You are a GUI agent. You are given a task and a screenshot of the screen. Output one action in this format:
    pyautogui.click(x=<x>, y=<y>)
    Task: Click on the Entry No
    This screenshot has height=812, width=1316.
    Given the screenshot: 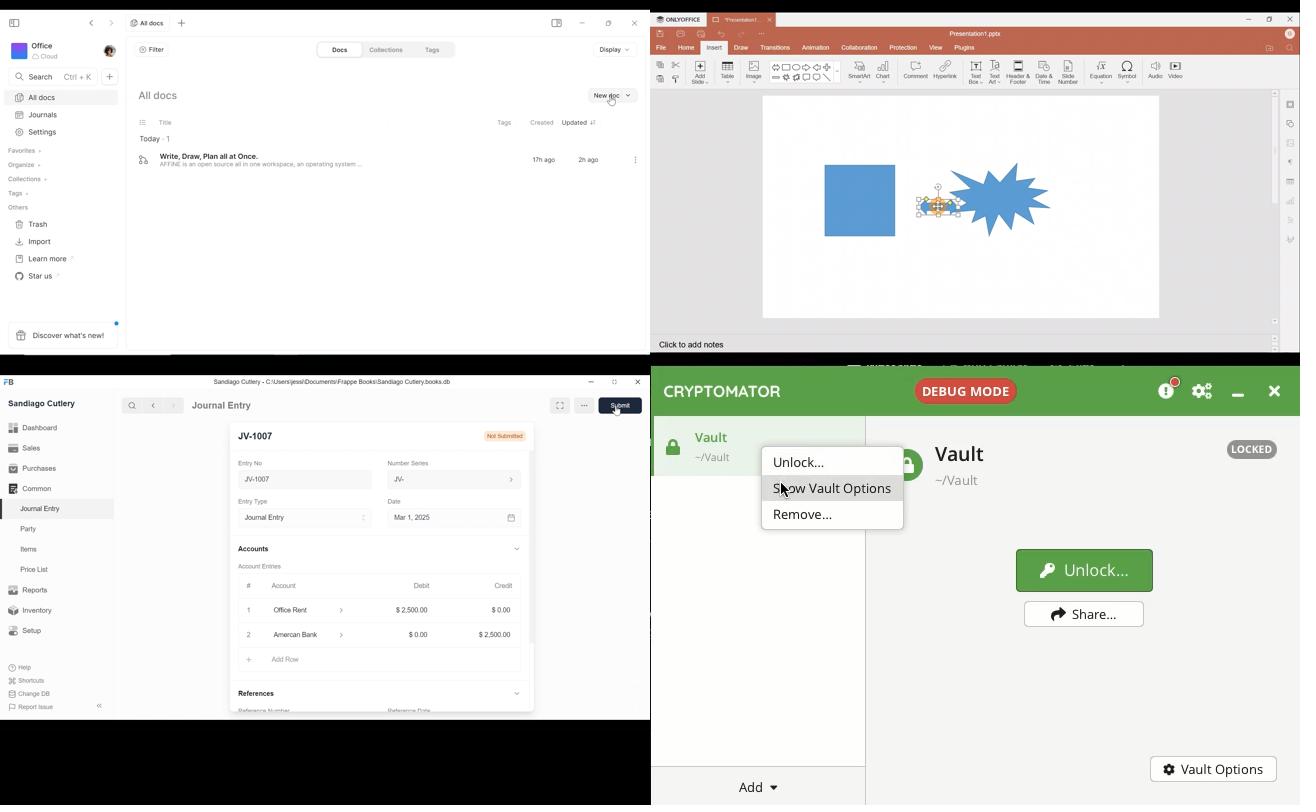 What is the action you would take?
    pyautogui.click(x=253, y=464)
    